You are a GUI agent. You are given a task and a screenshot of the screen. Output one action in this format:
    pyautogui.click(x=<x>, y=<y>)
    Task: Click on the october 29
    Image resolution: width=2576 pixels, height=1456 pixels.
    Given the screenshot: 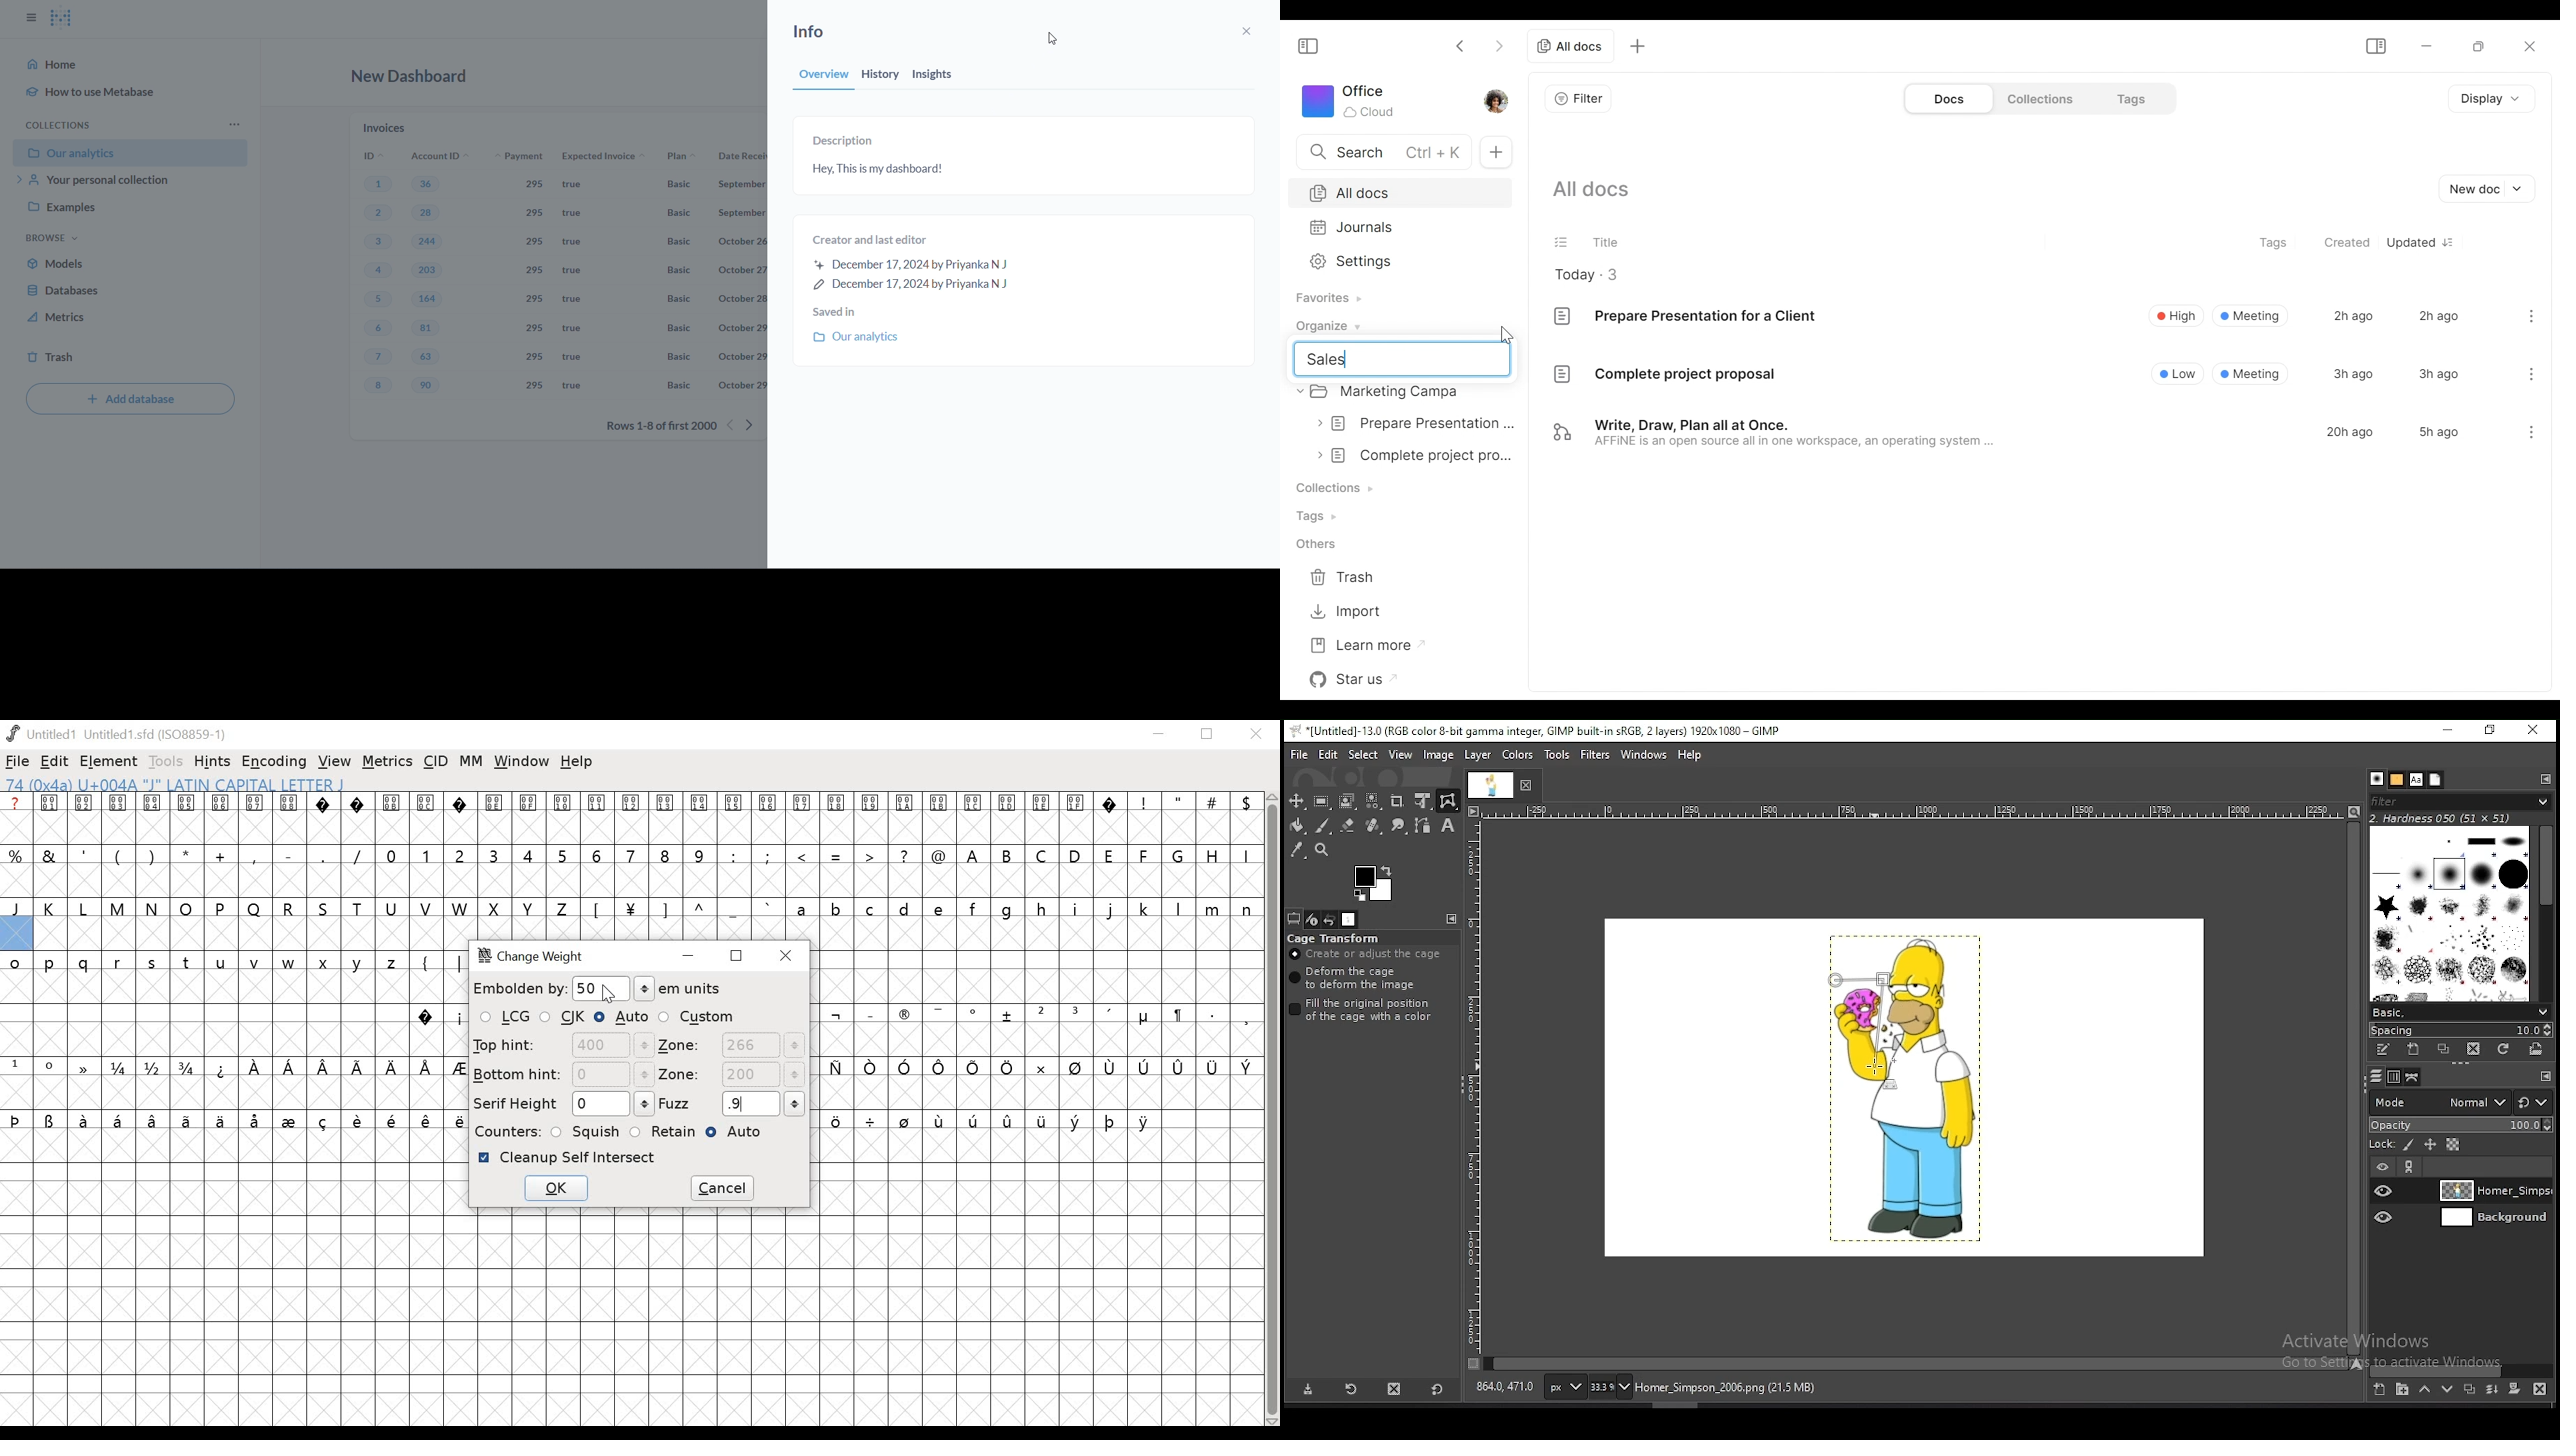 What is the action you would take?
    pyautogui.click(x=741, y=387)
    